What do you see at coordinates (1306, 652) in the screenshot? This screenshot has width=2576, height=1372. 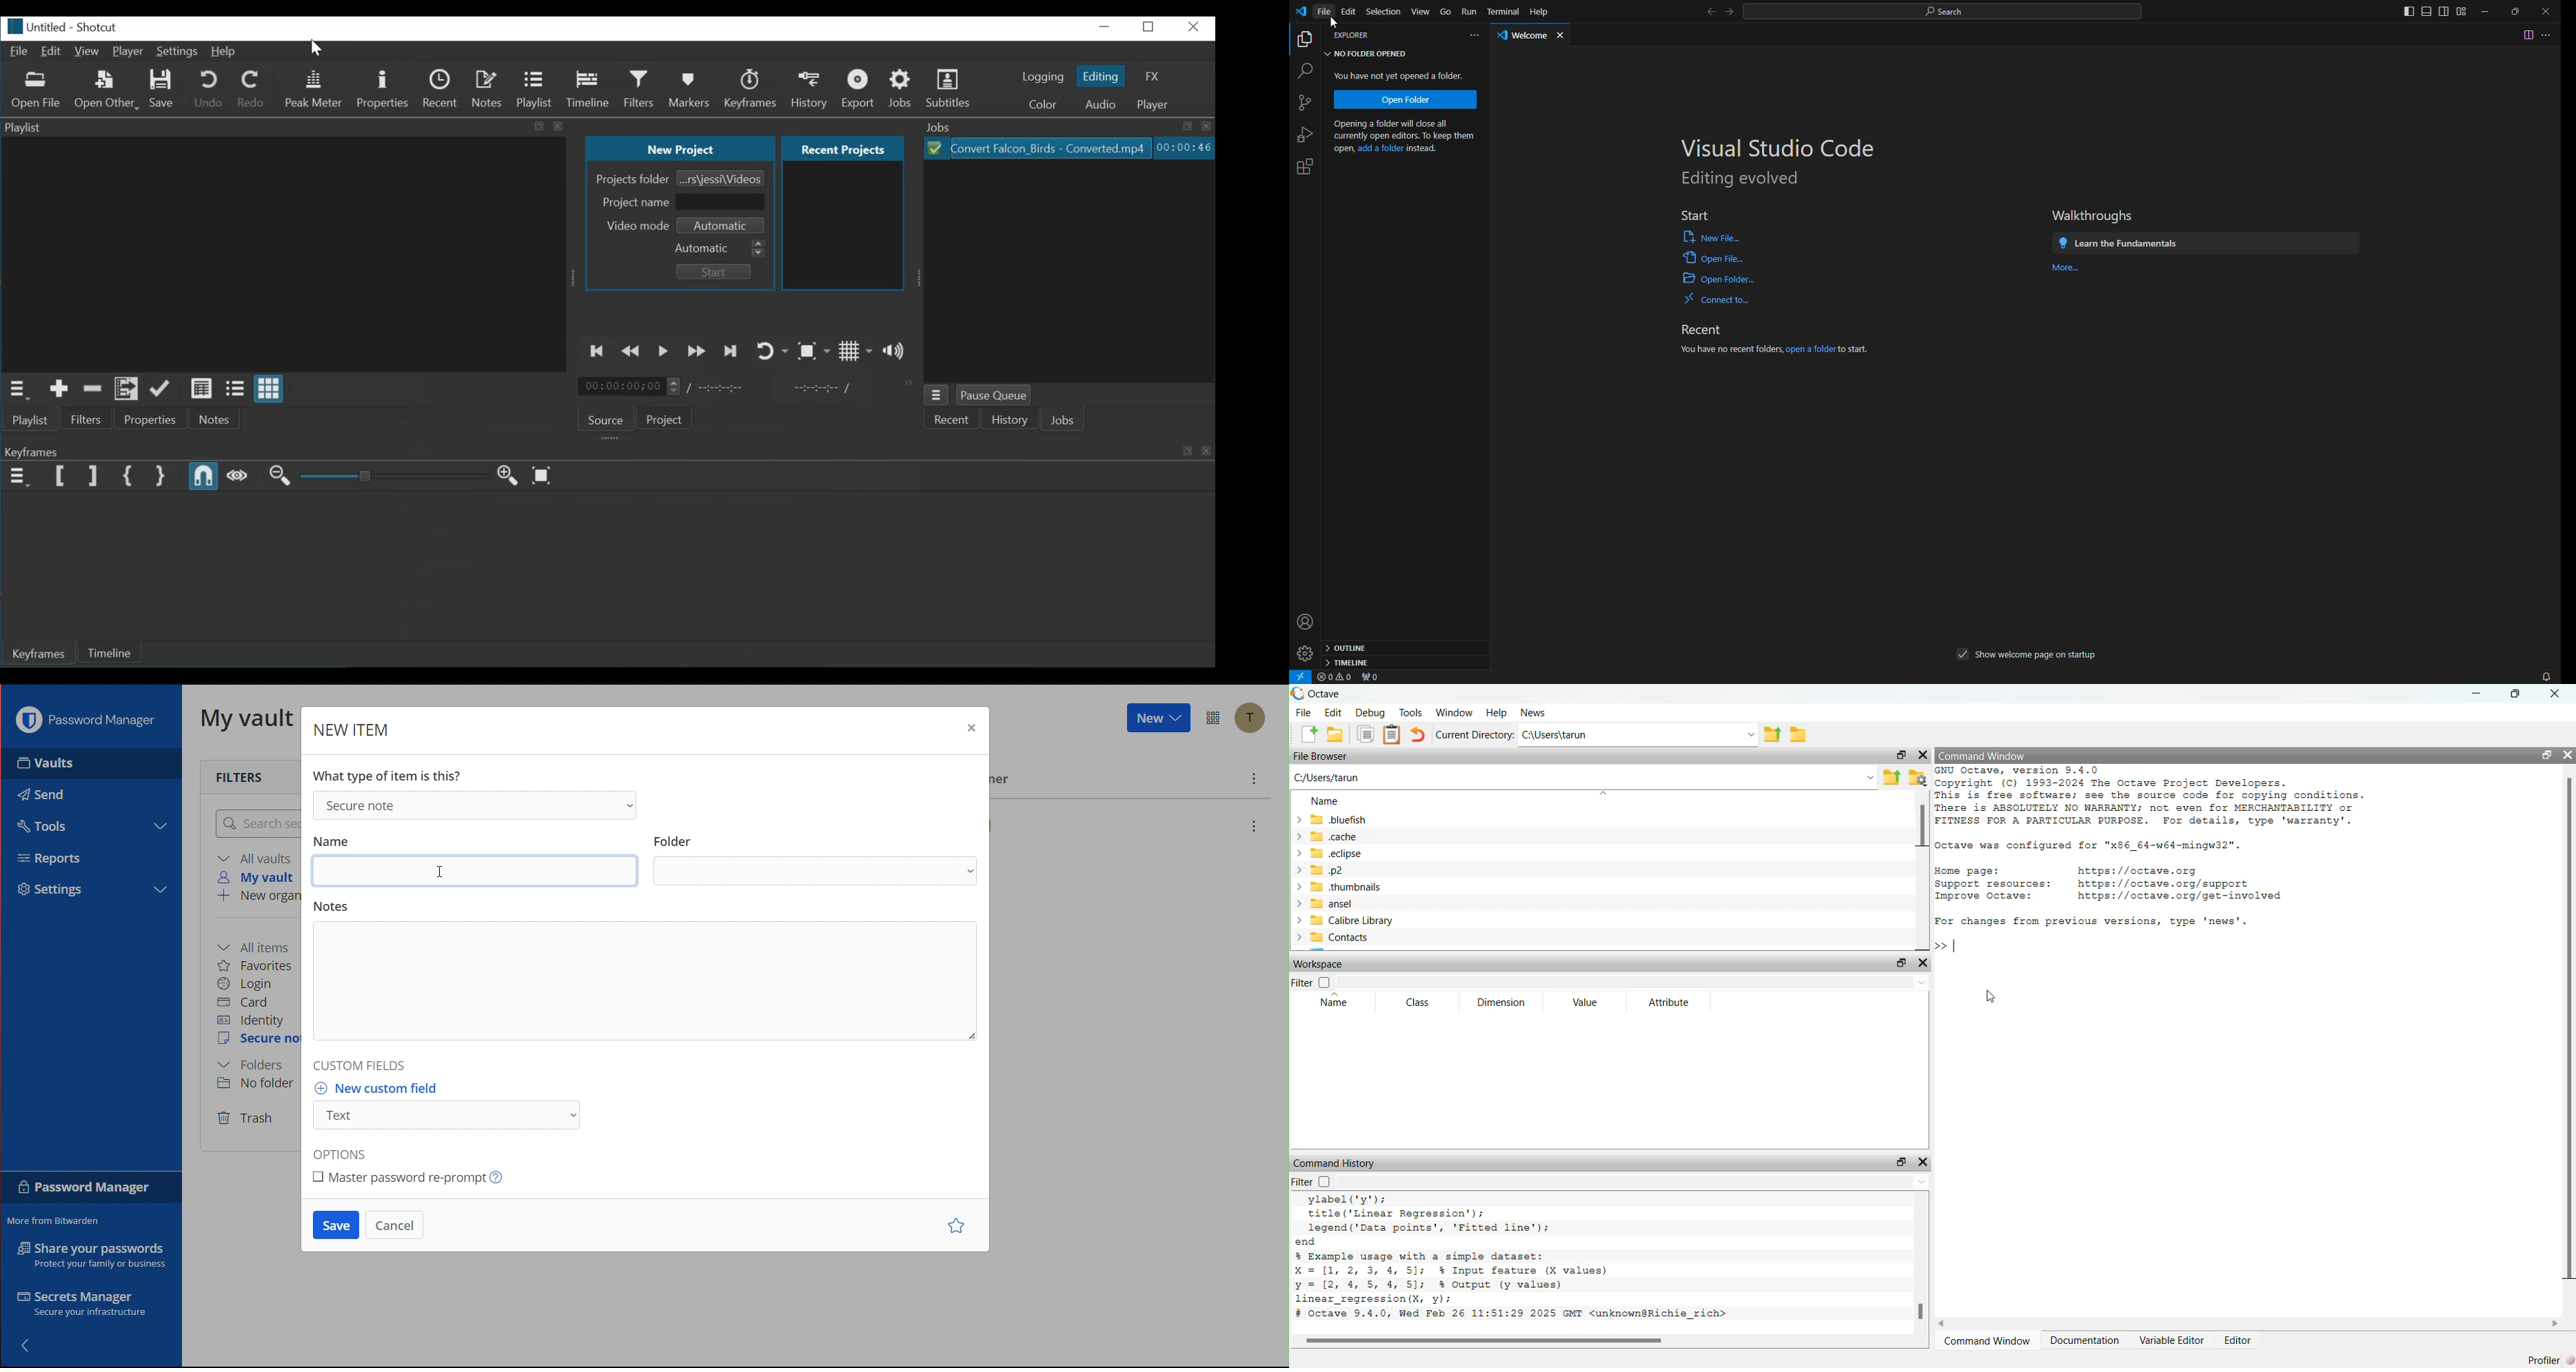 I see `manage` at bounding box center [1306, 652].